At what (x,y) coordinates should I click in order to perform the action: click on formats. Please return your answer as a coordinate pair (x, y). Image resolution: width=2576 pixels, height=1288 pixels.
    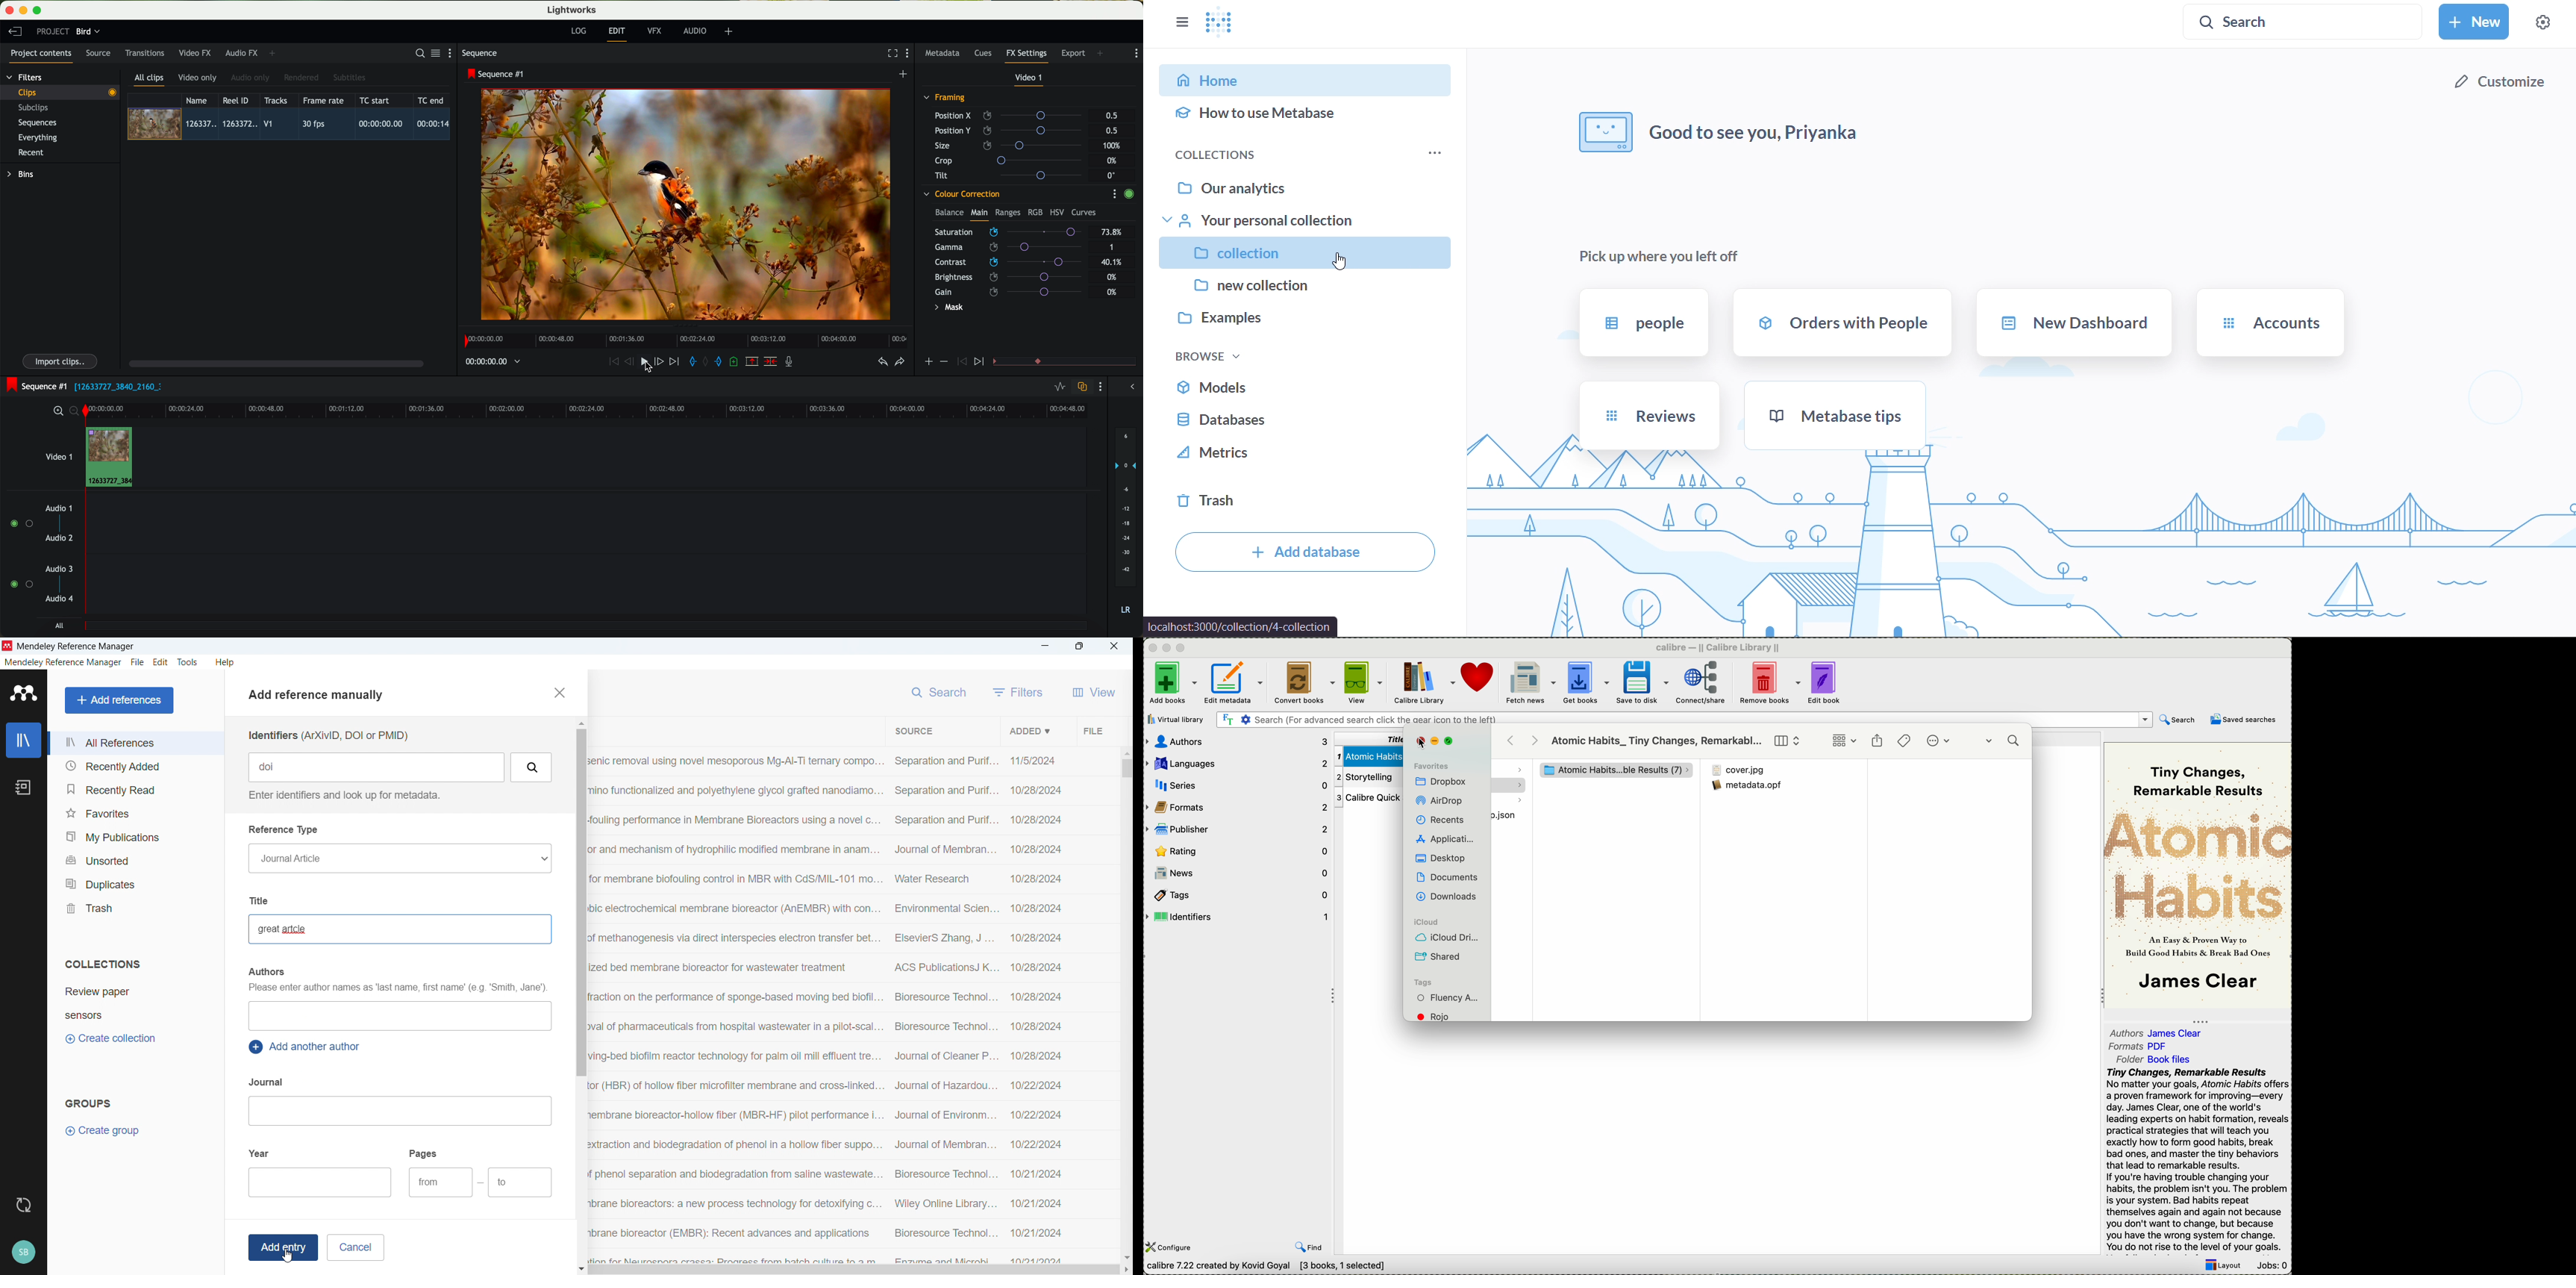
    Looking at the image, I should click on (1238, 806).